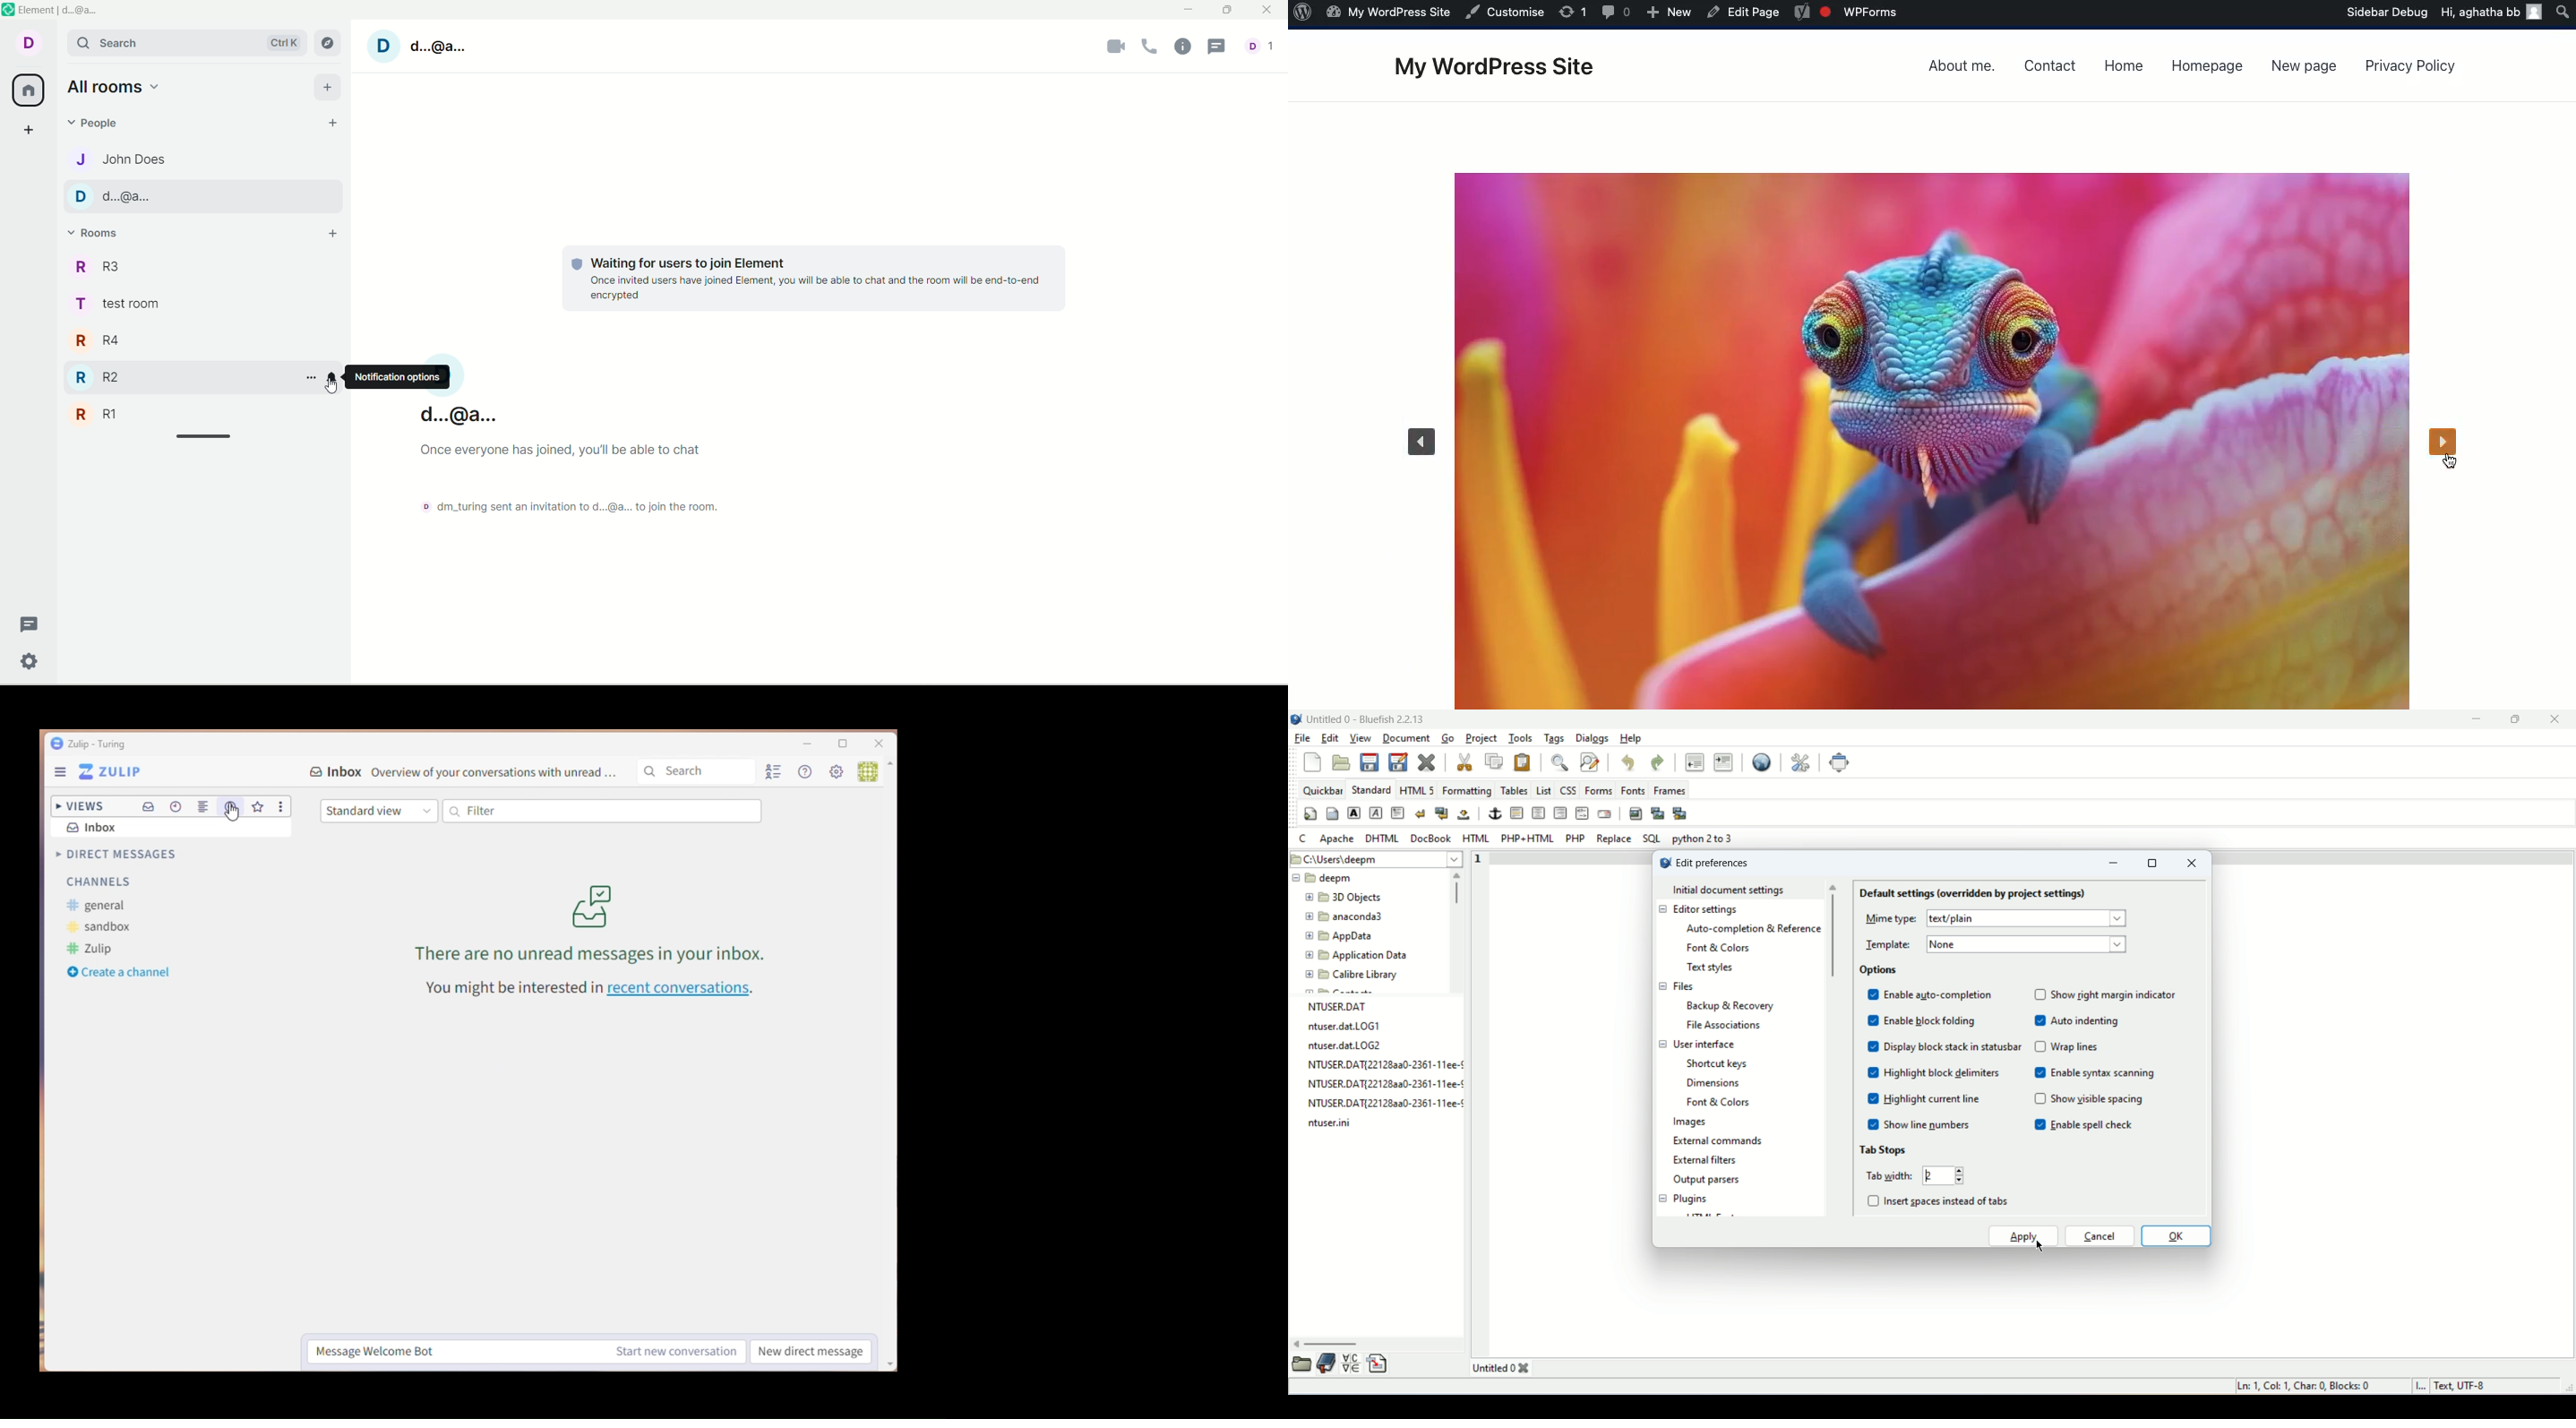 The image size is (2576, 1428). What do you see at coordinates (1886, 945) in the screenshot?
I see `template` at bounding box center [1886, 945].